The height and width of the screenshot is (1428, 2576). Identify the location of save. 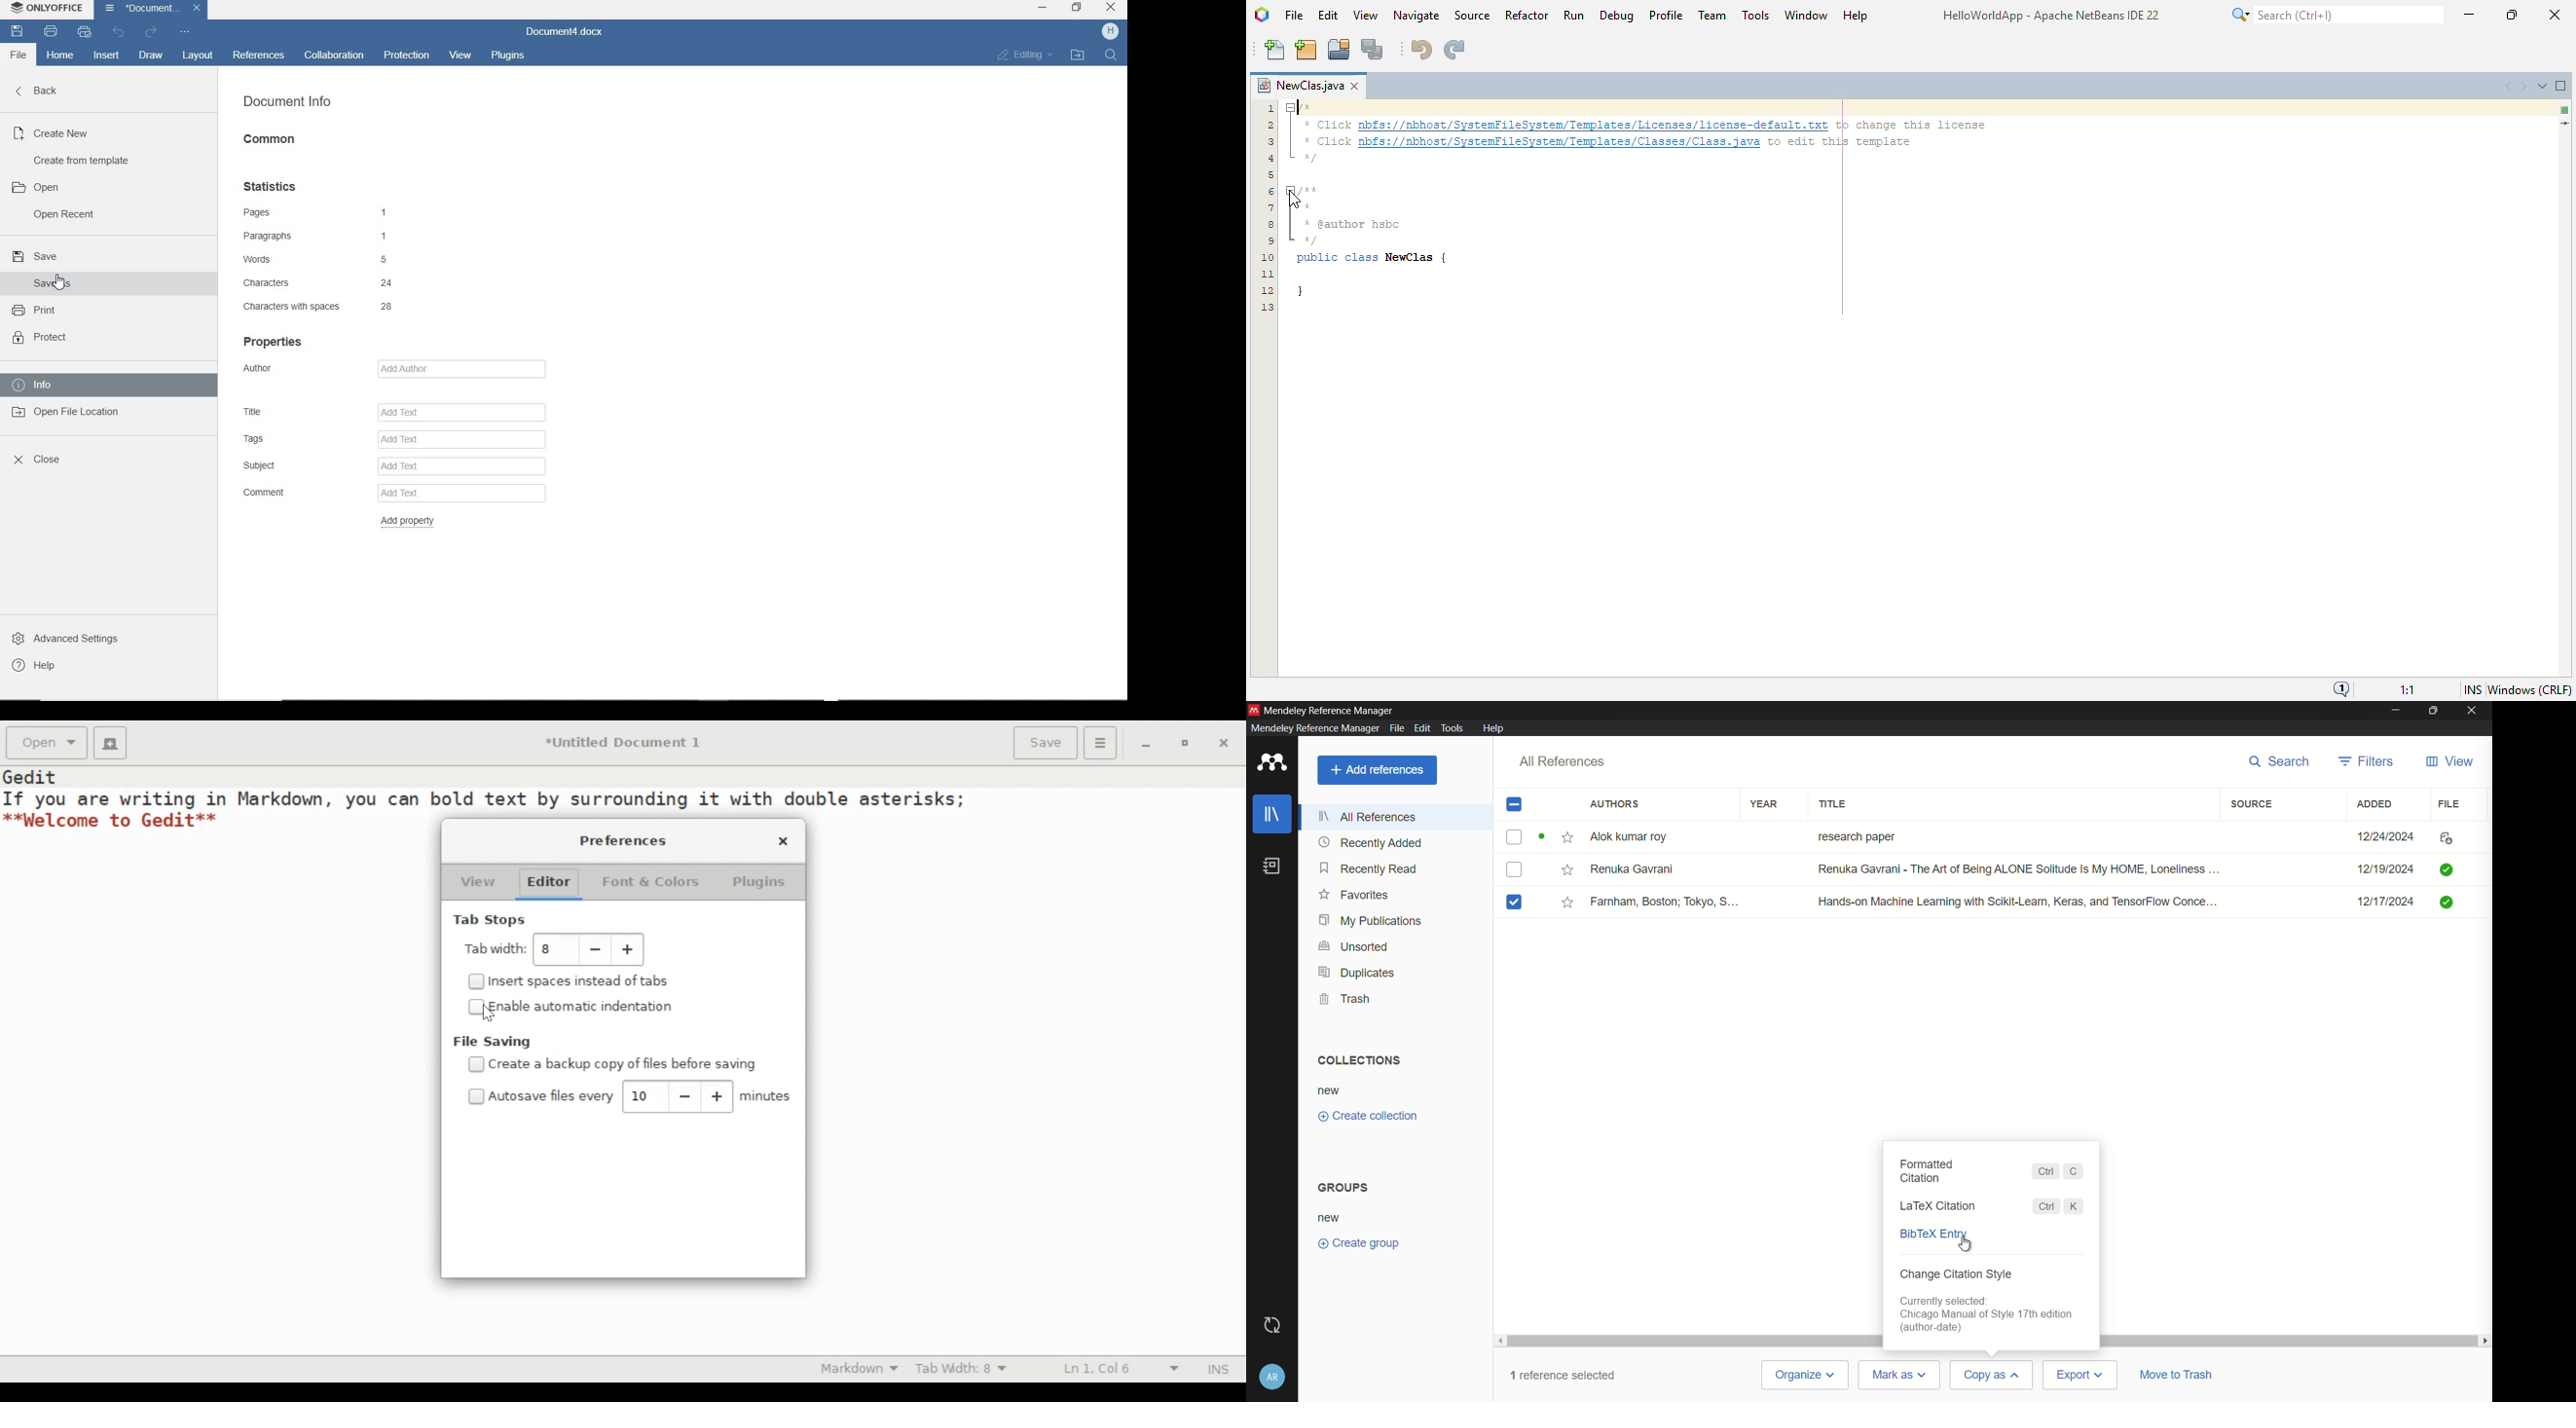
(15, 32).